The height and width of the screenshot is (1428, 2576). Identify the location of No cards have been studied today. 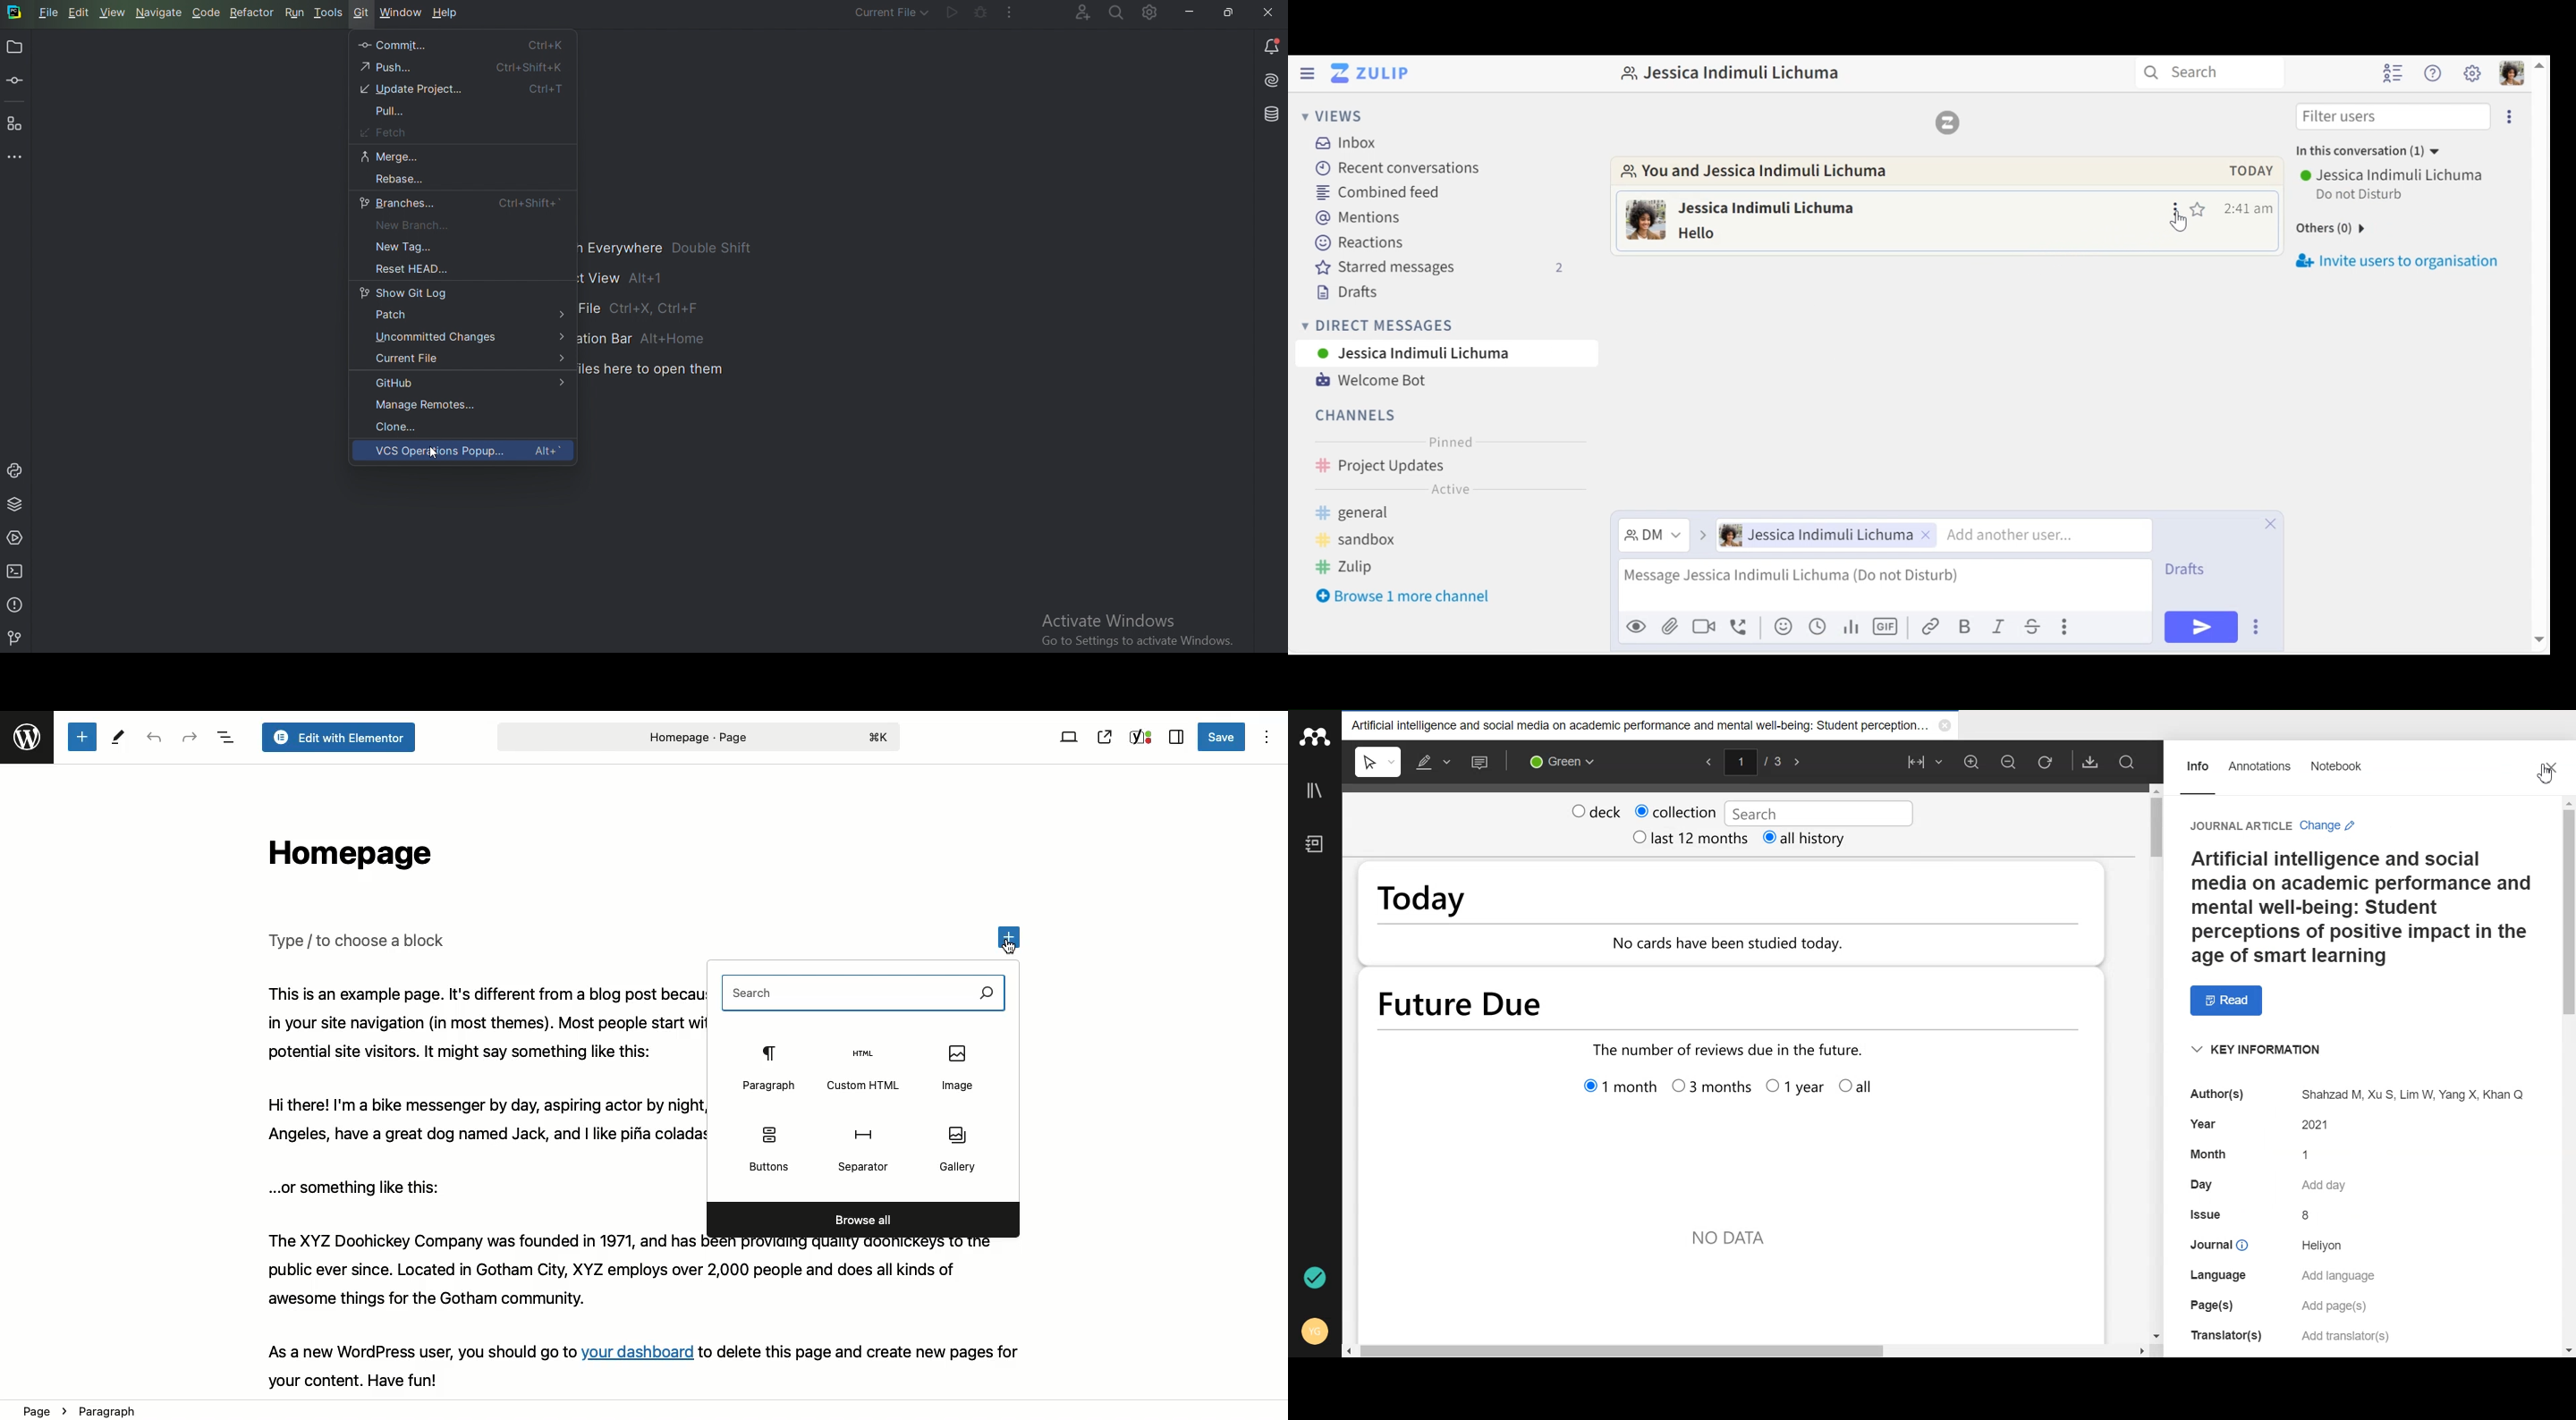
(1742, 946).